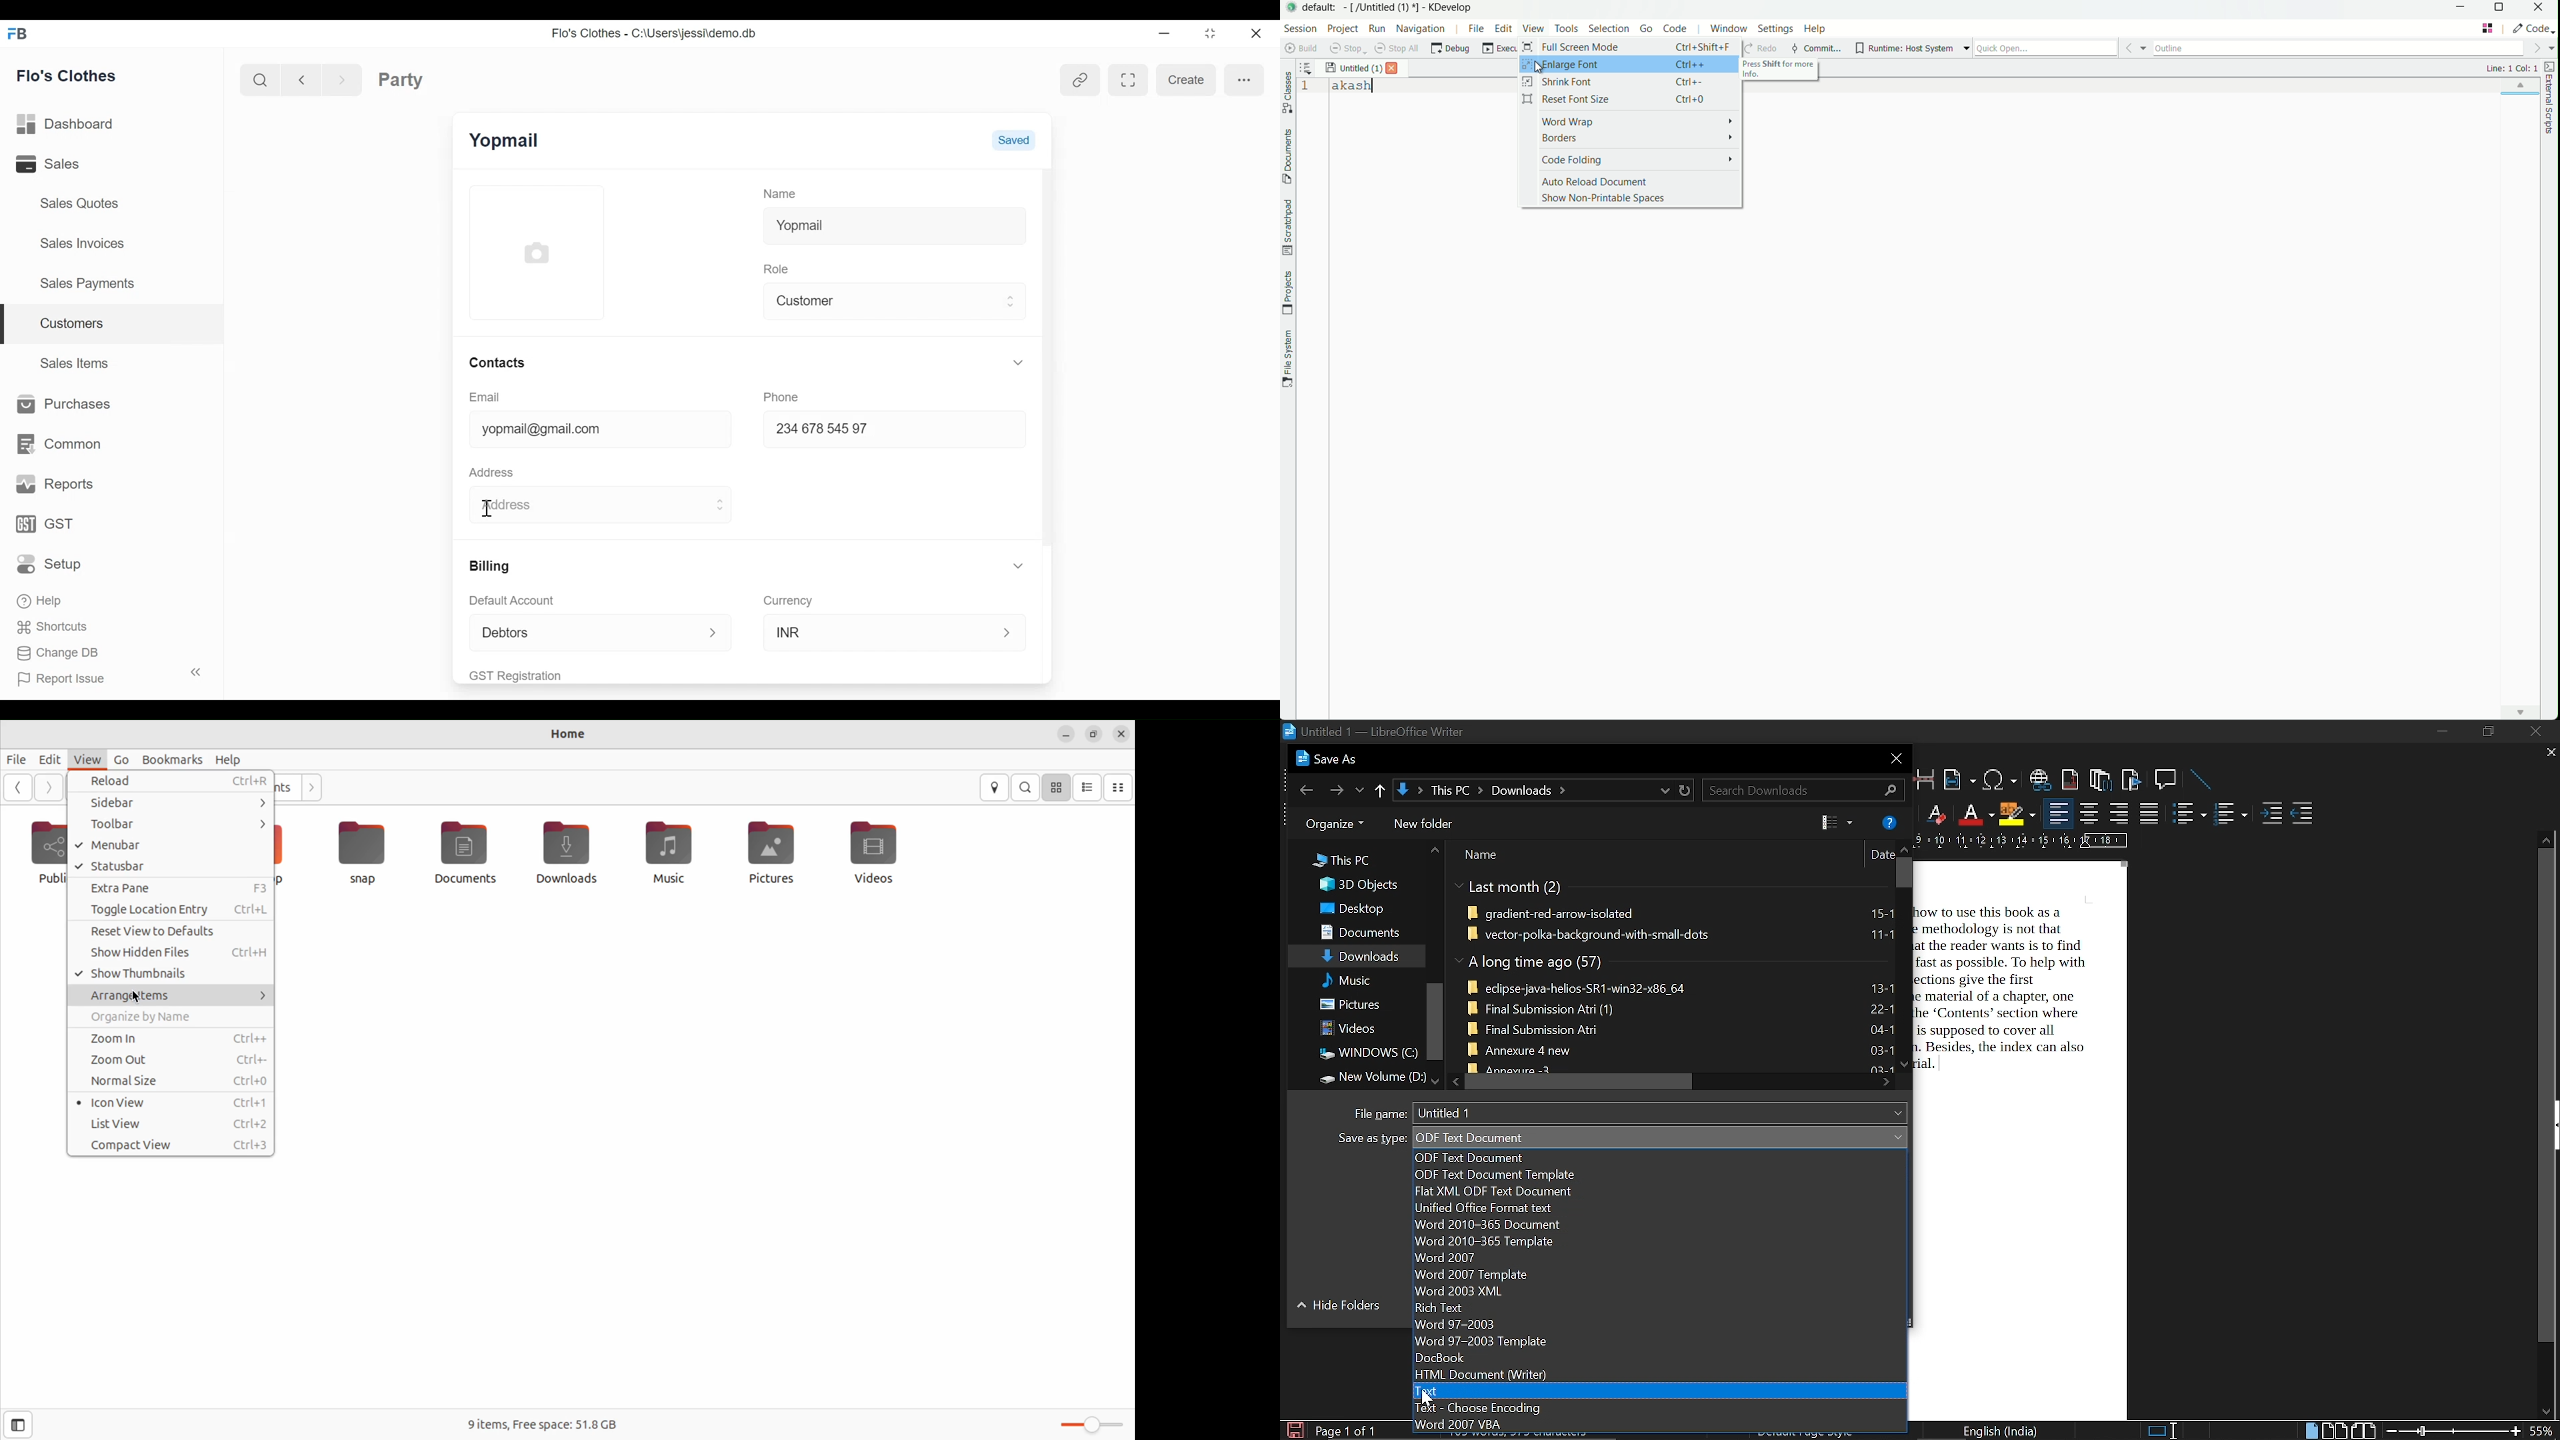  What do you see at coordinates (1660, 1408) in the screenshot?
I see `text choose ending` at bounding box center [1660, 1408].